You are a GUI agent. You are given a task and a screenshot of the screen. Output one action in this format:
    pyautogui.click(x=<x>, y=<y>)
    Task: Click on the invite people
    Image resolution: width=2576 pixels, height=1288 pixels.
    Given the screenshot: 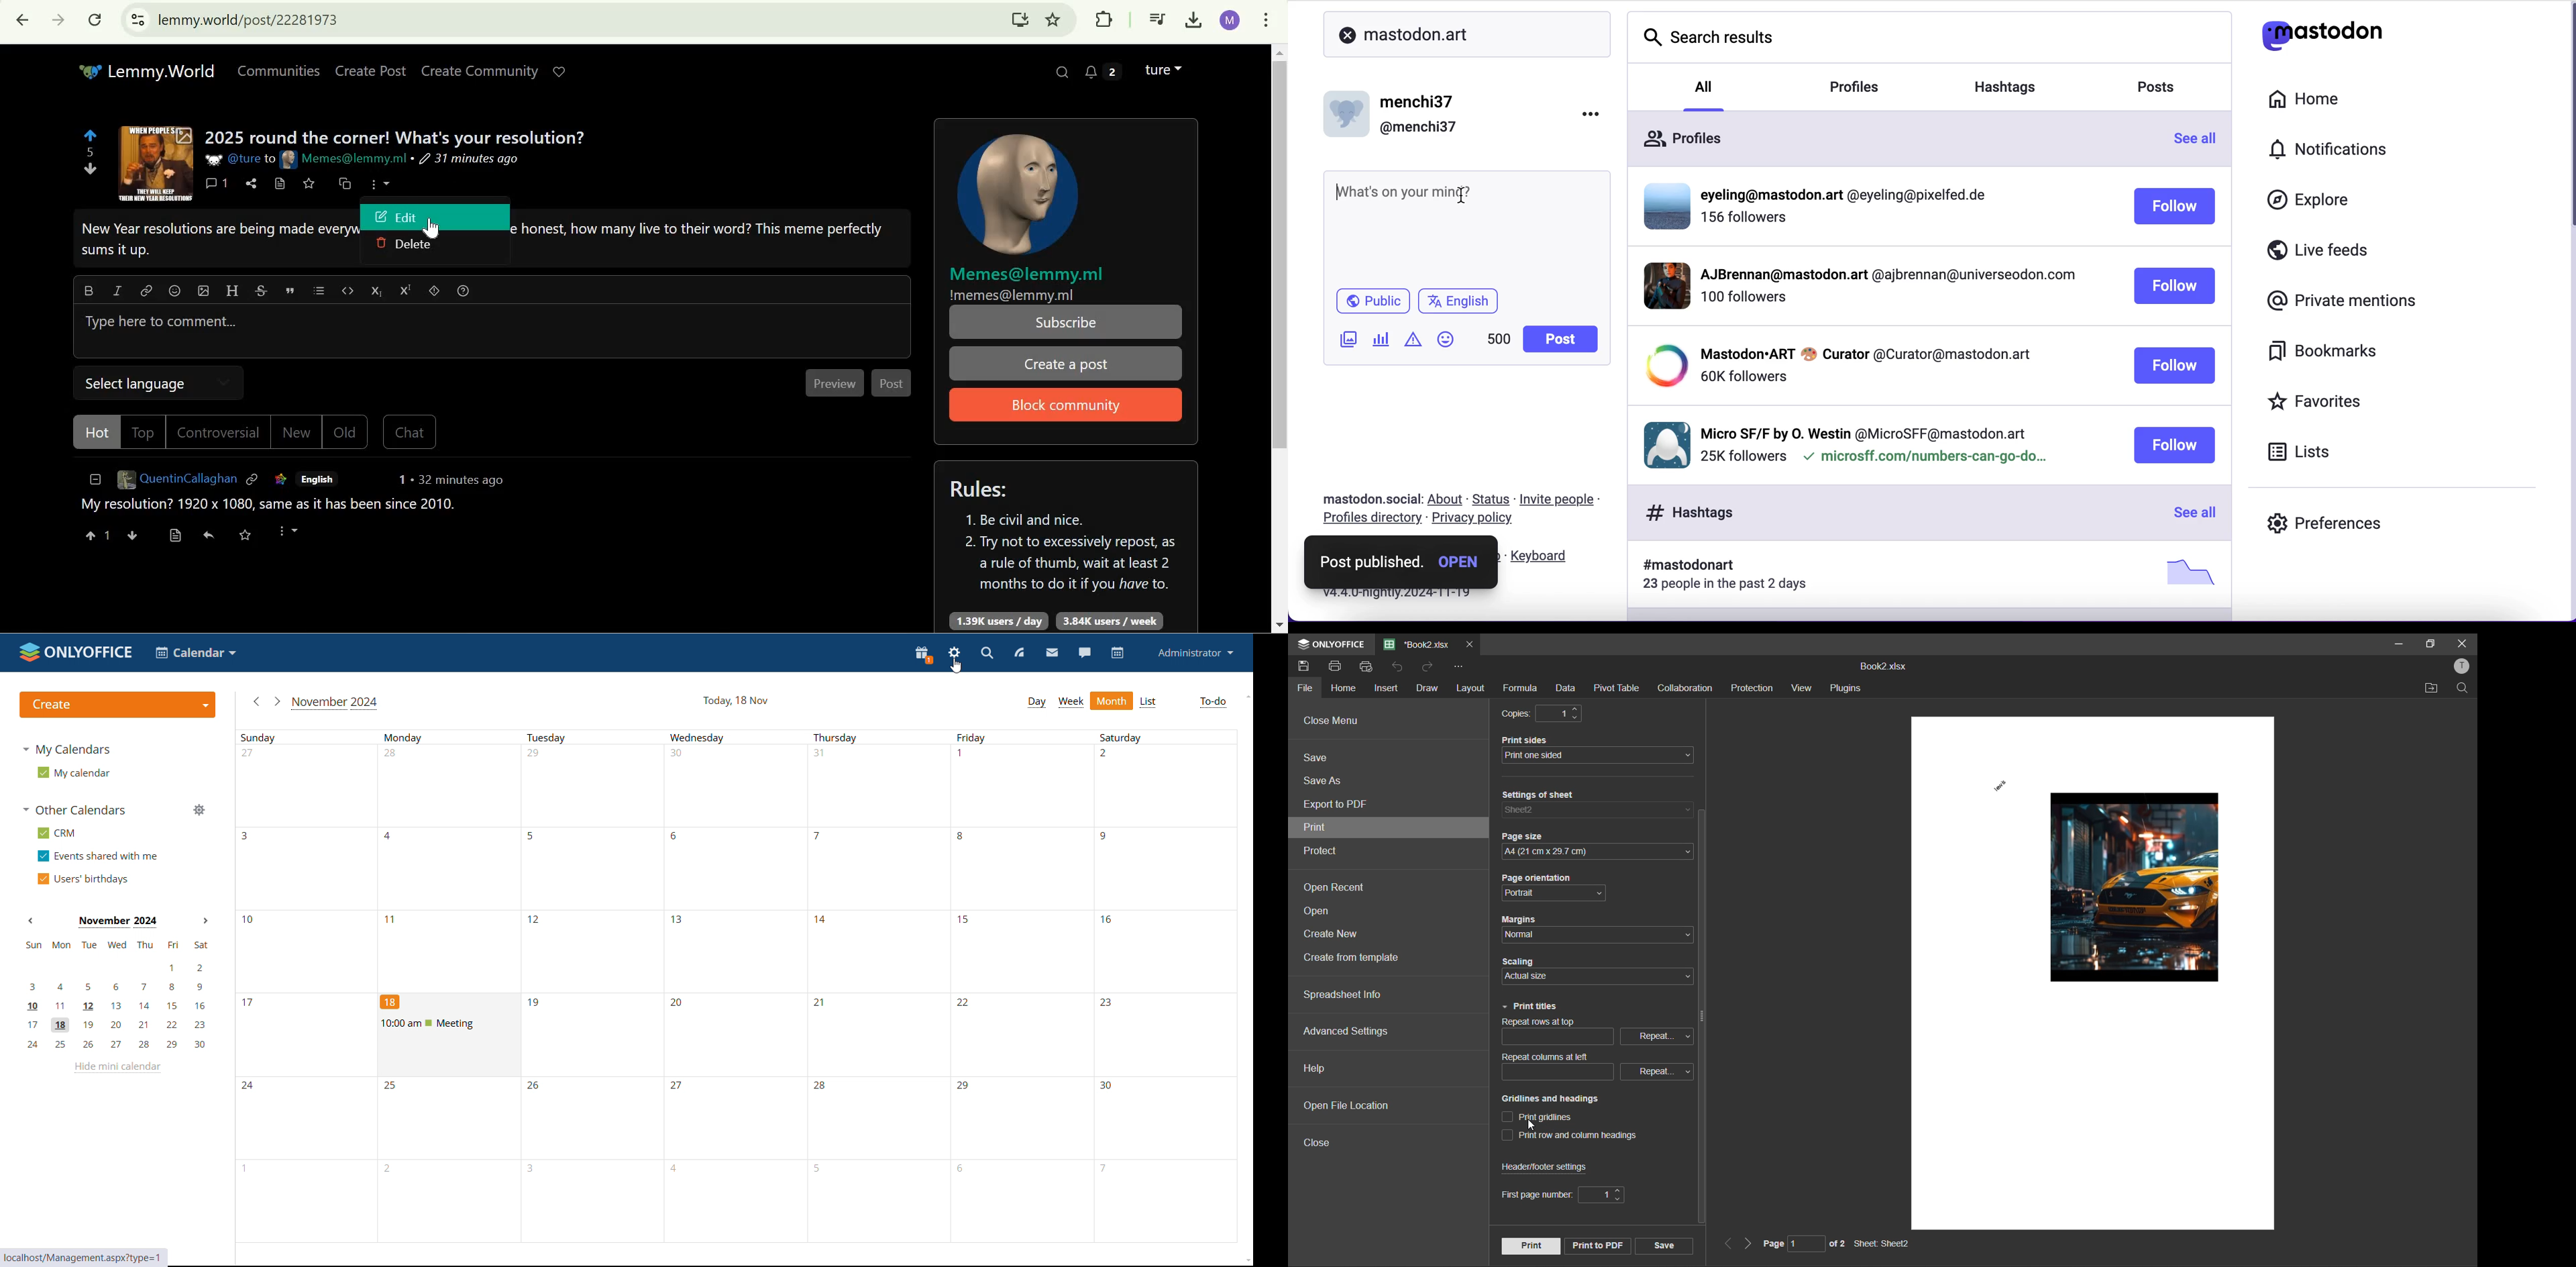 What is the action you would take?
    pyautogui.click(x=1561, y=501)
    